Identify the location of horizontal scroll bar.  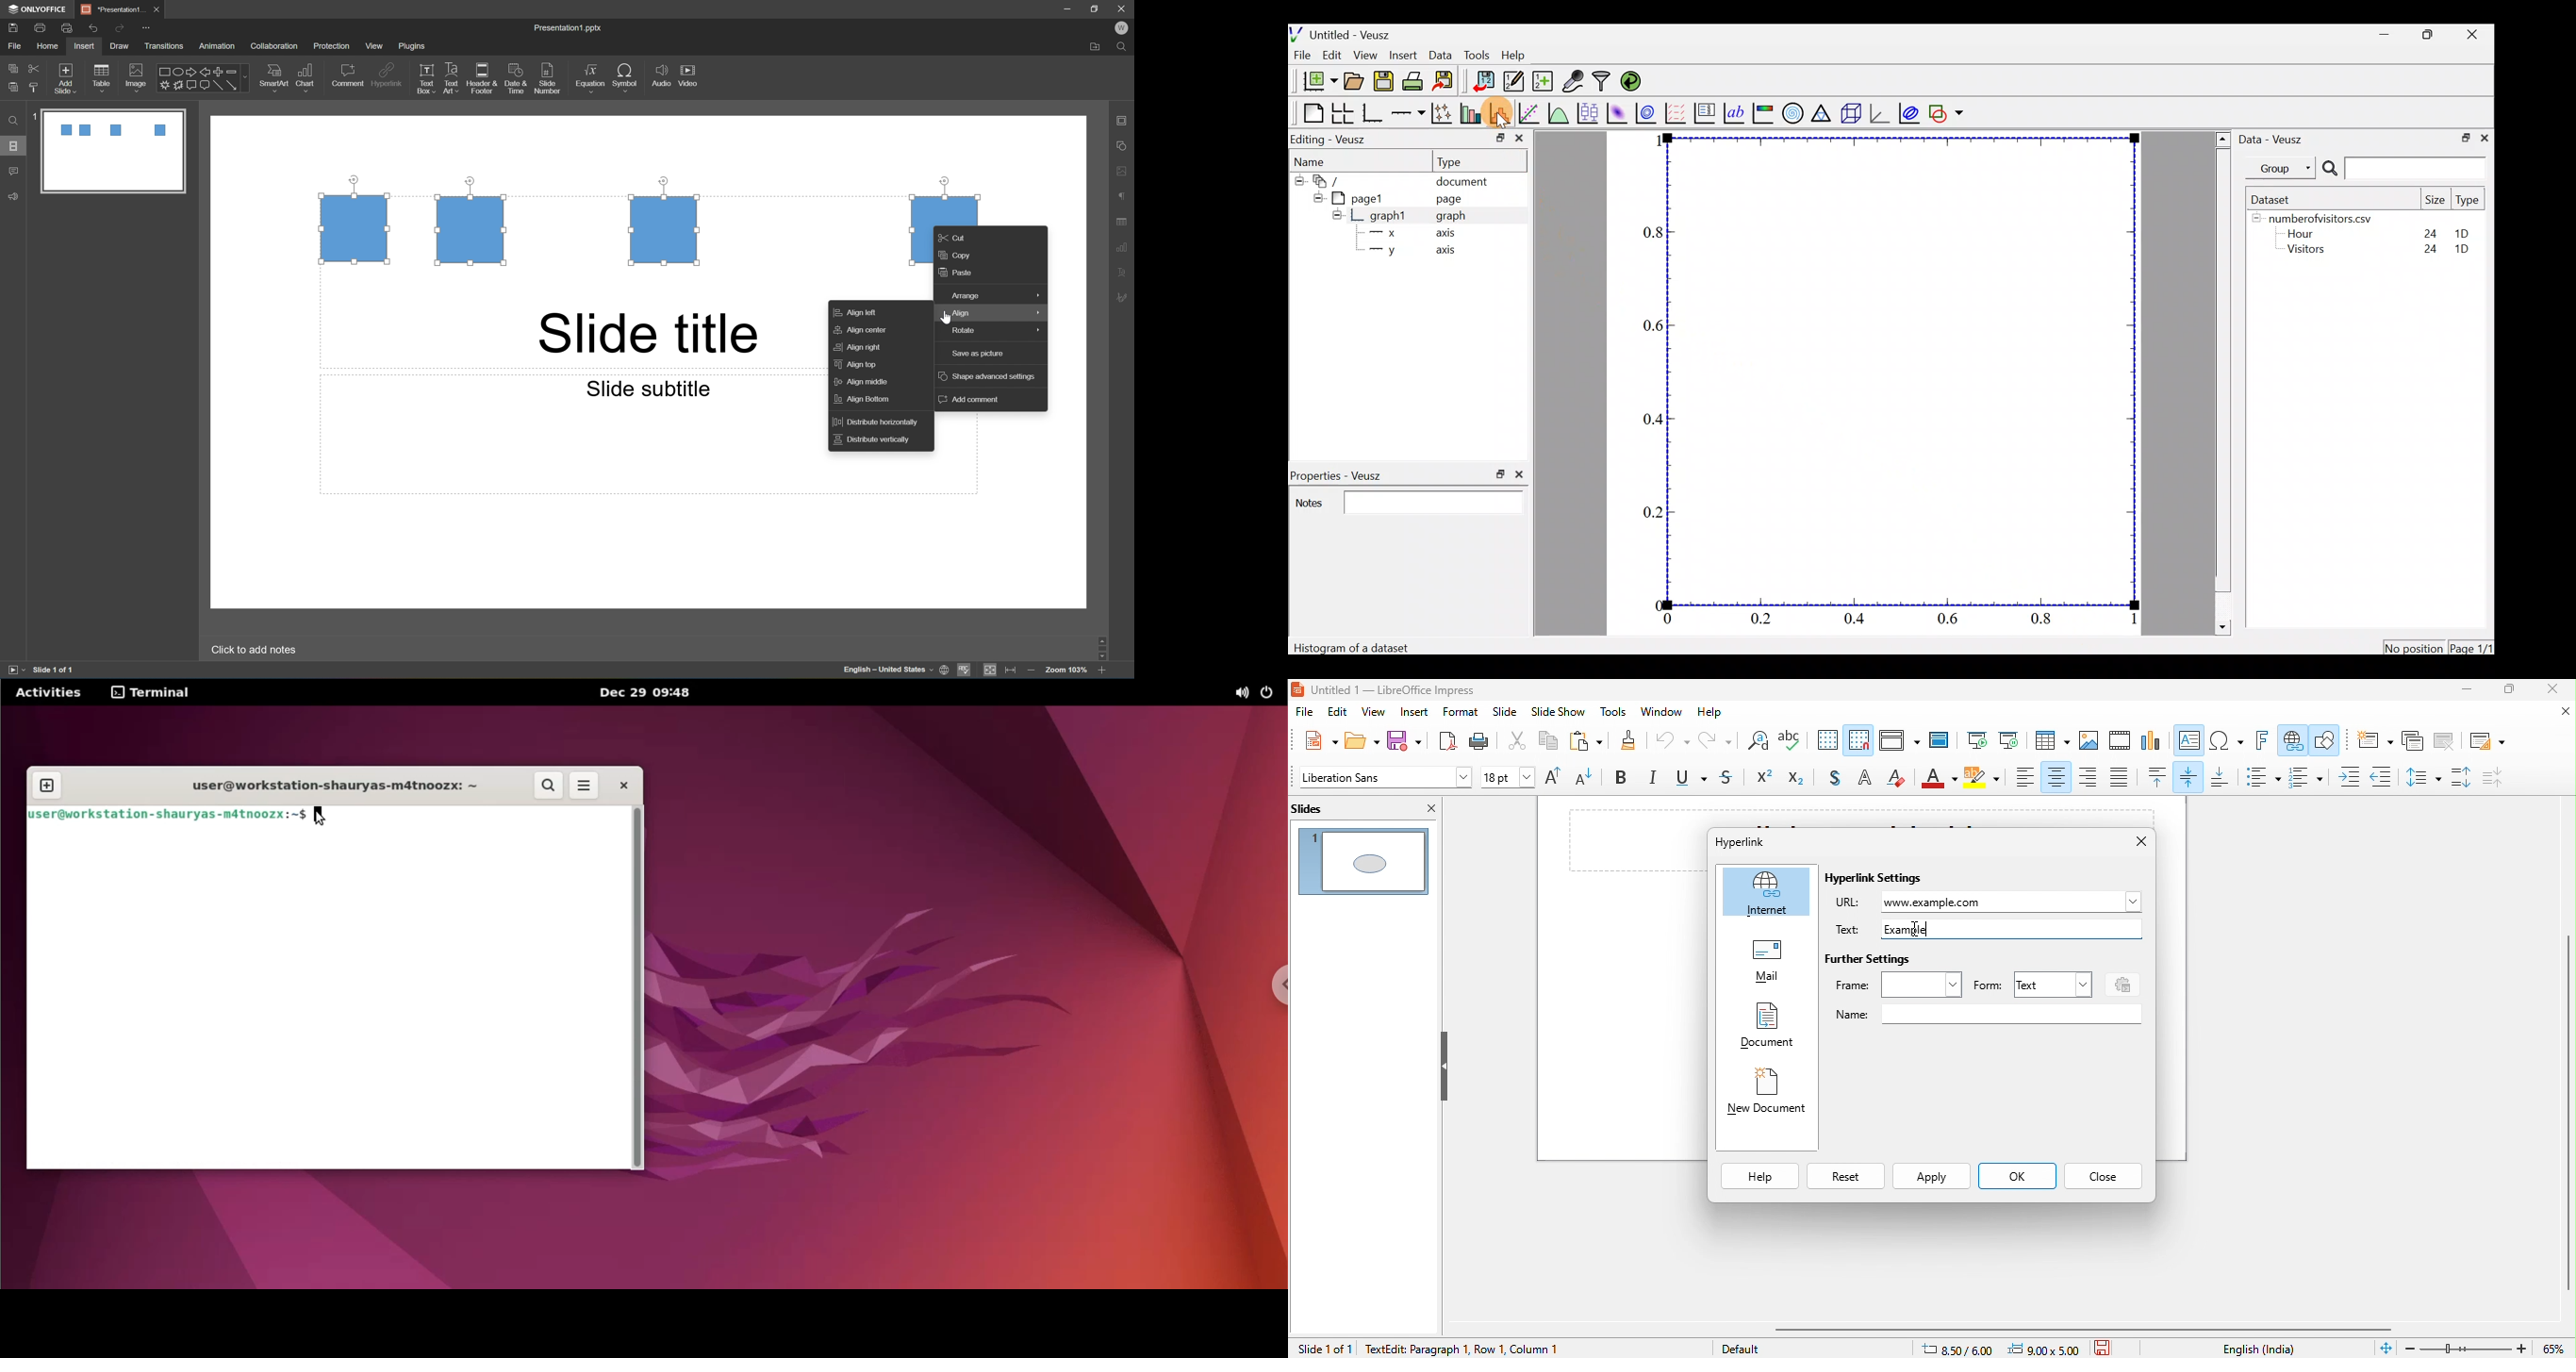
(2090, 1329).